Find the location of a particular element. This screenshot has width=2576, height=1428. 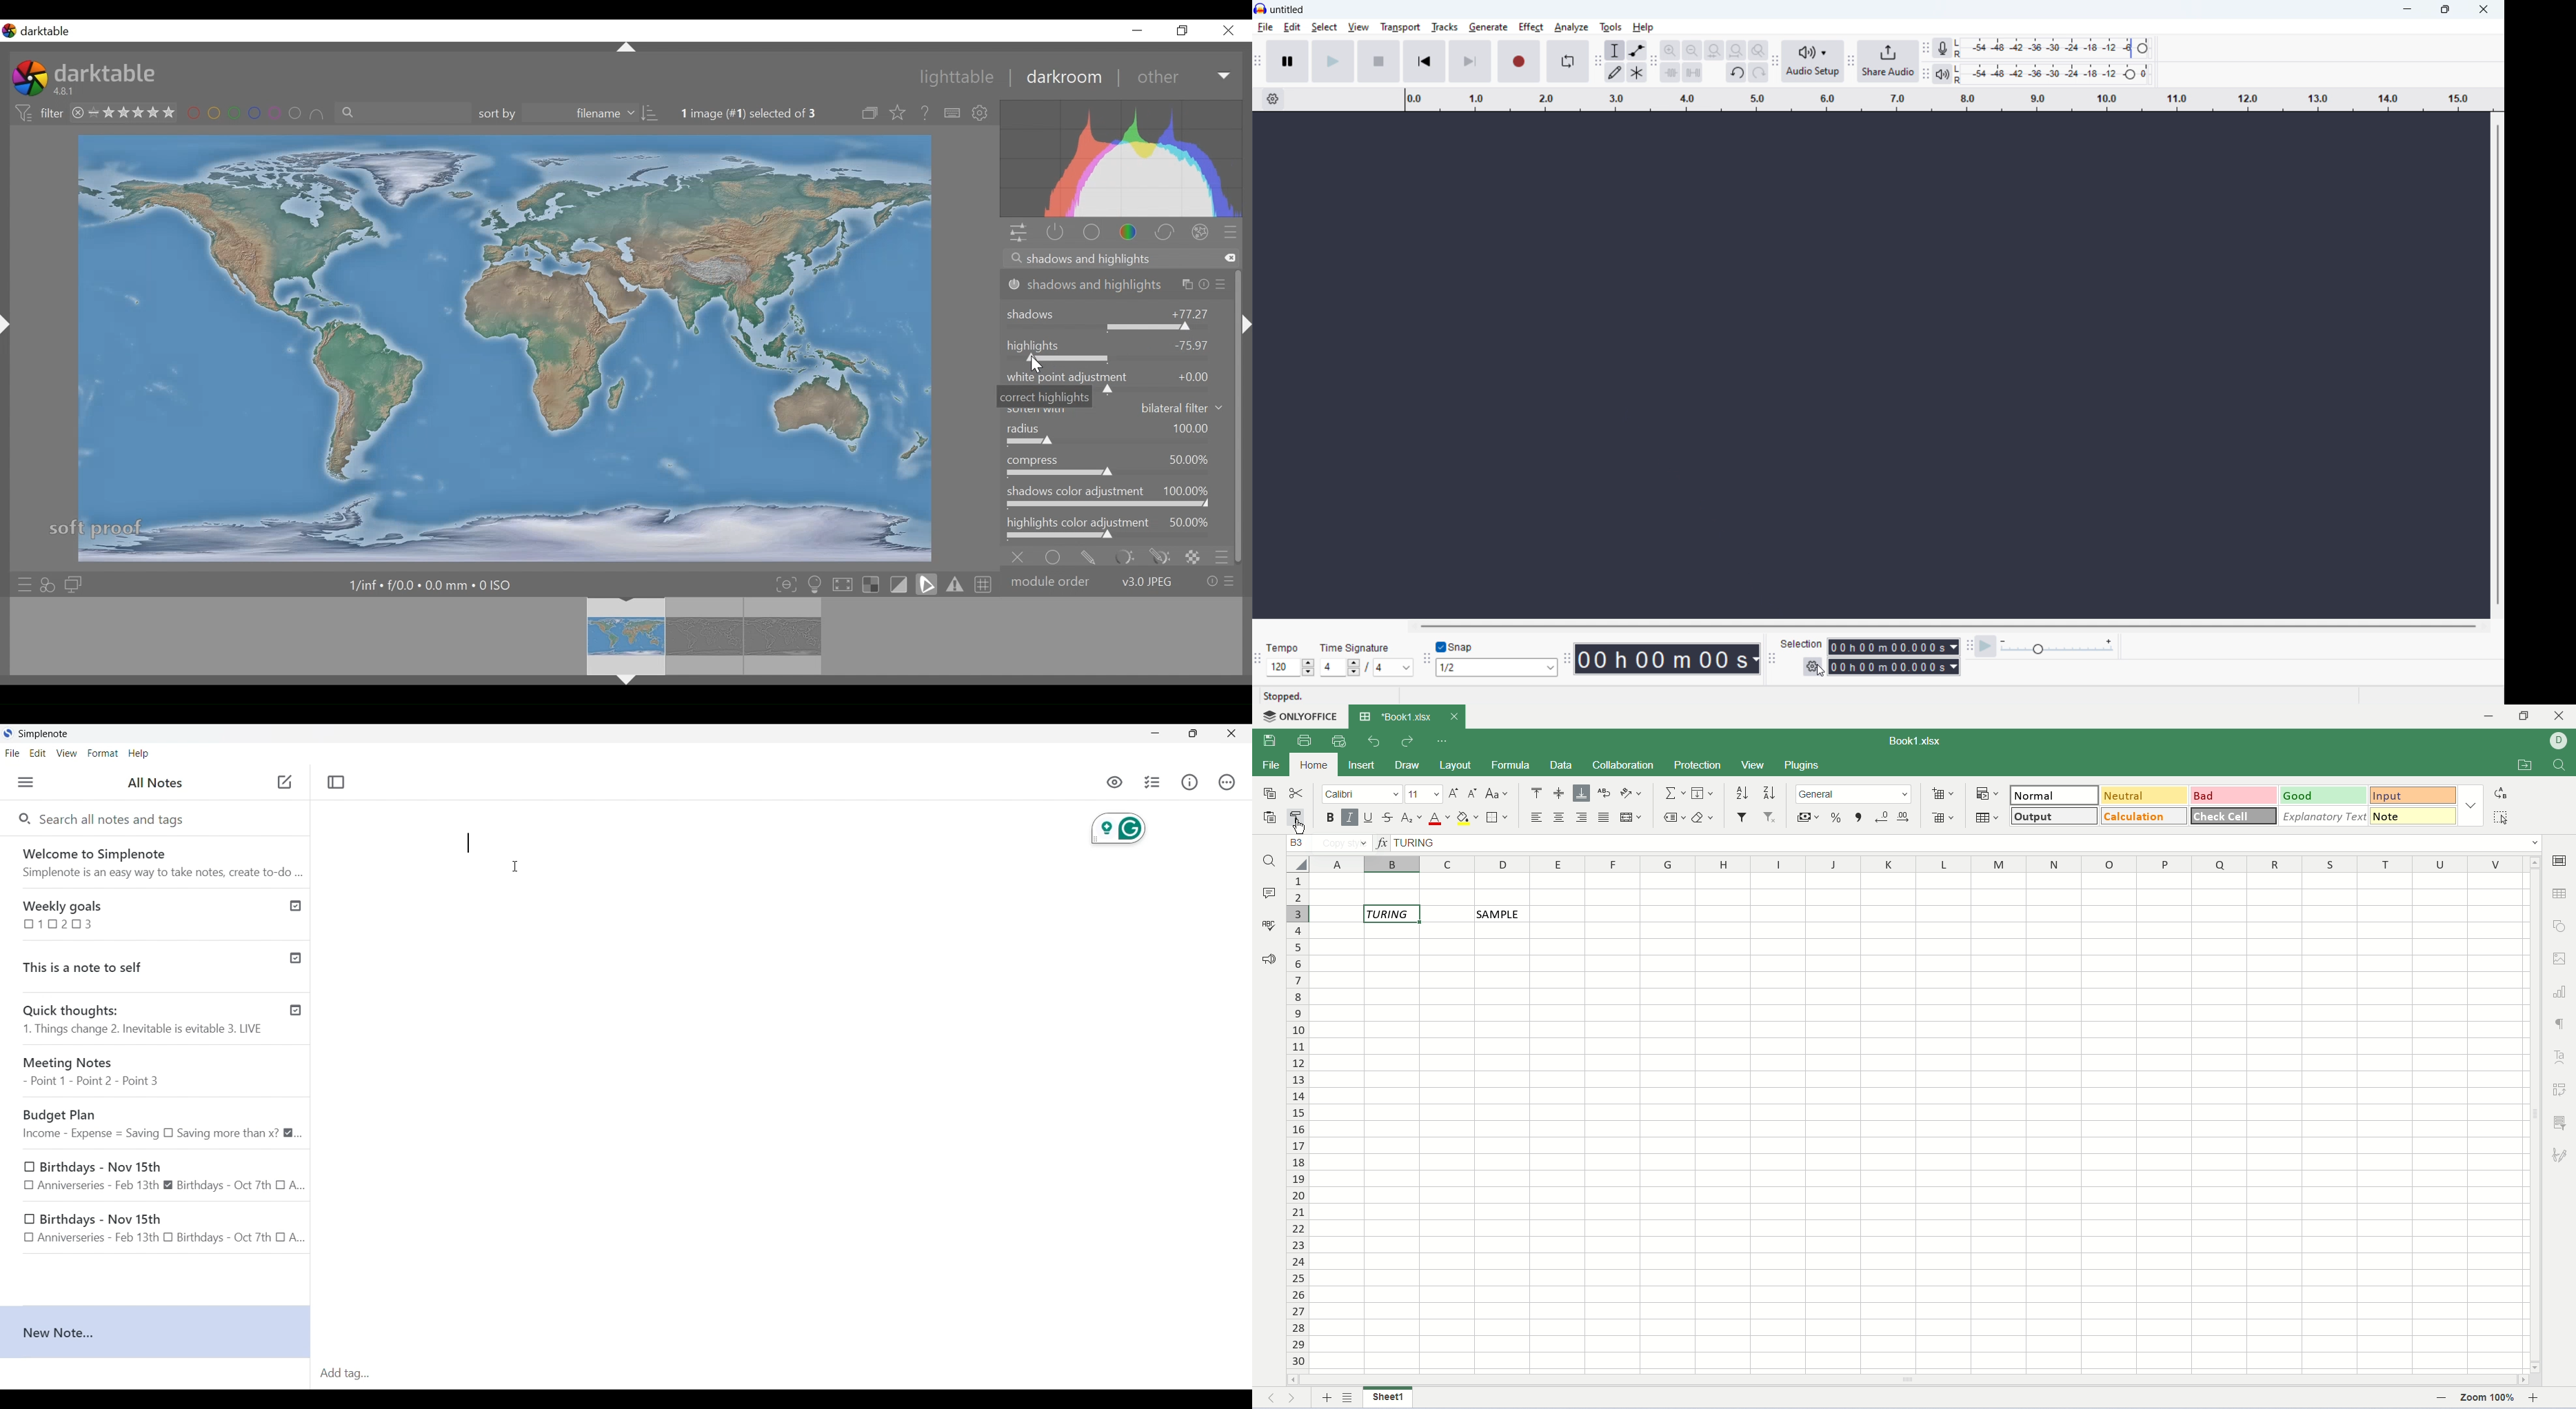

sort by is located at coordinates (569, 114).